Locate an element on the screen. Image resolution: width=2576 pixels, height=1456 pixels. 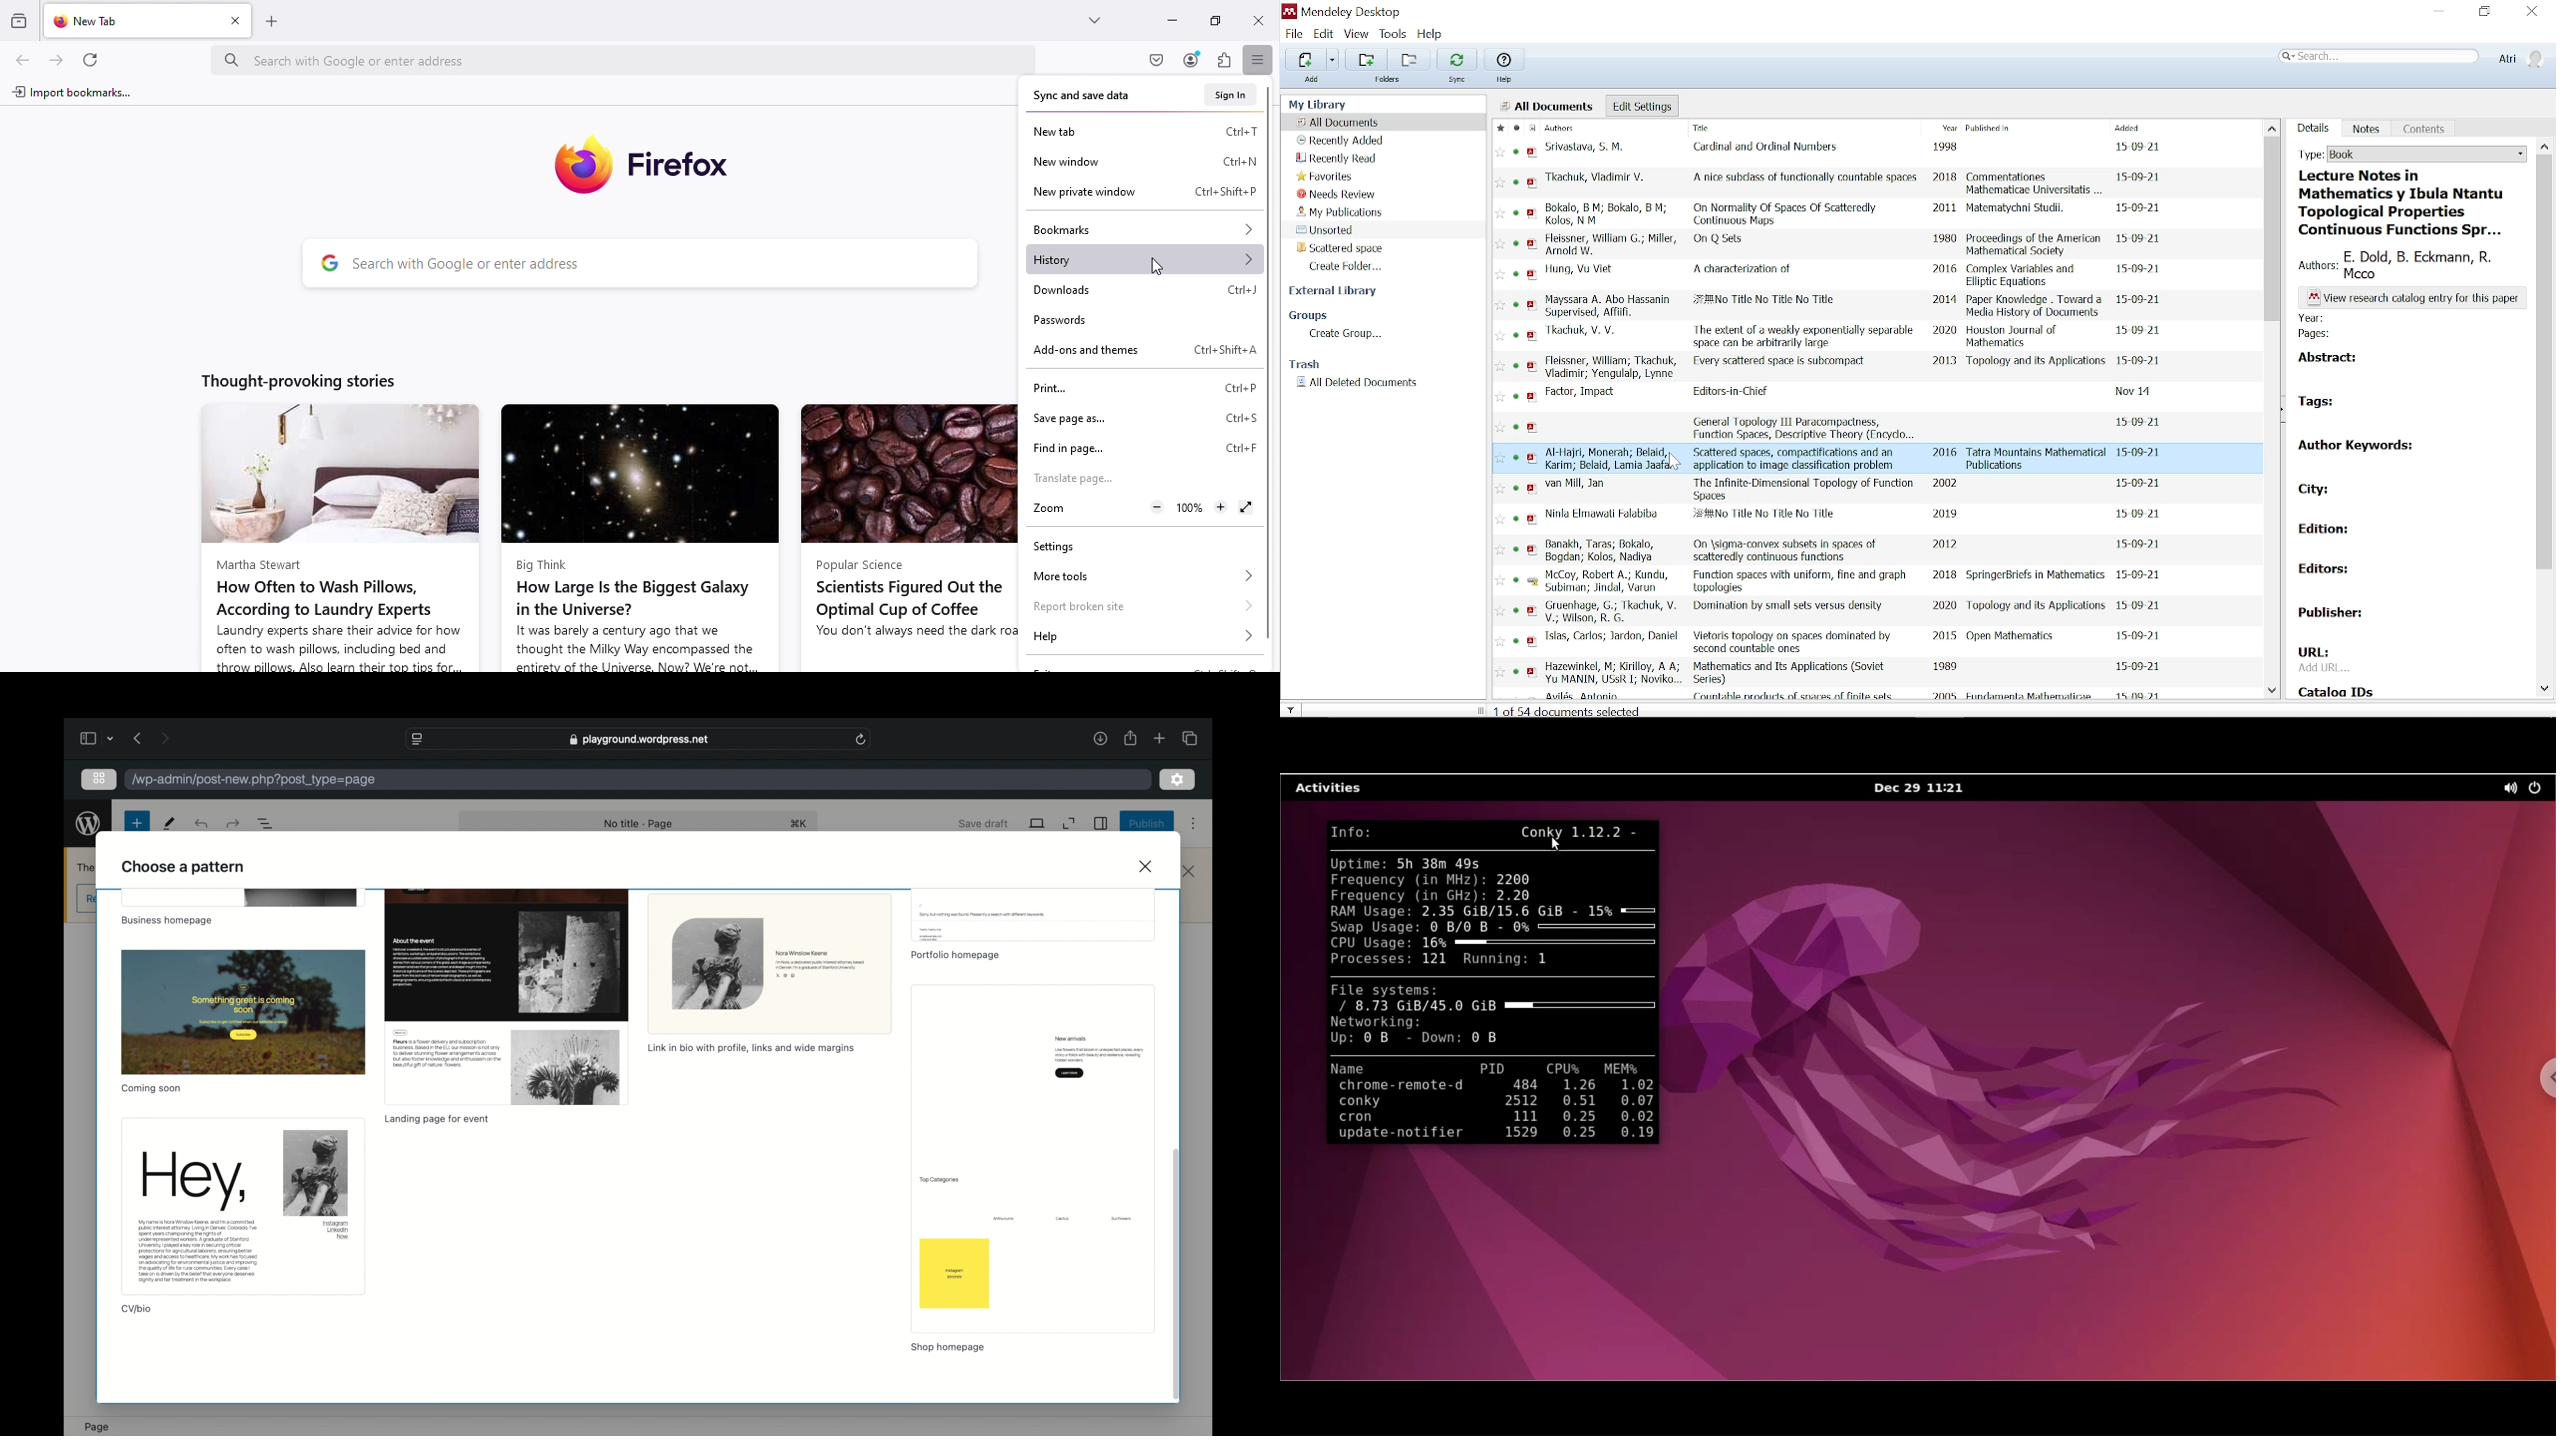
Topology and its Applications is located at coordinates (2037, 605).